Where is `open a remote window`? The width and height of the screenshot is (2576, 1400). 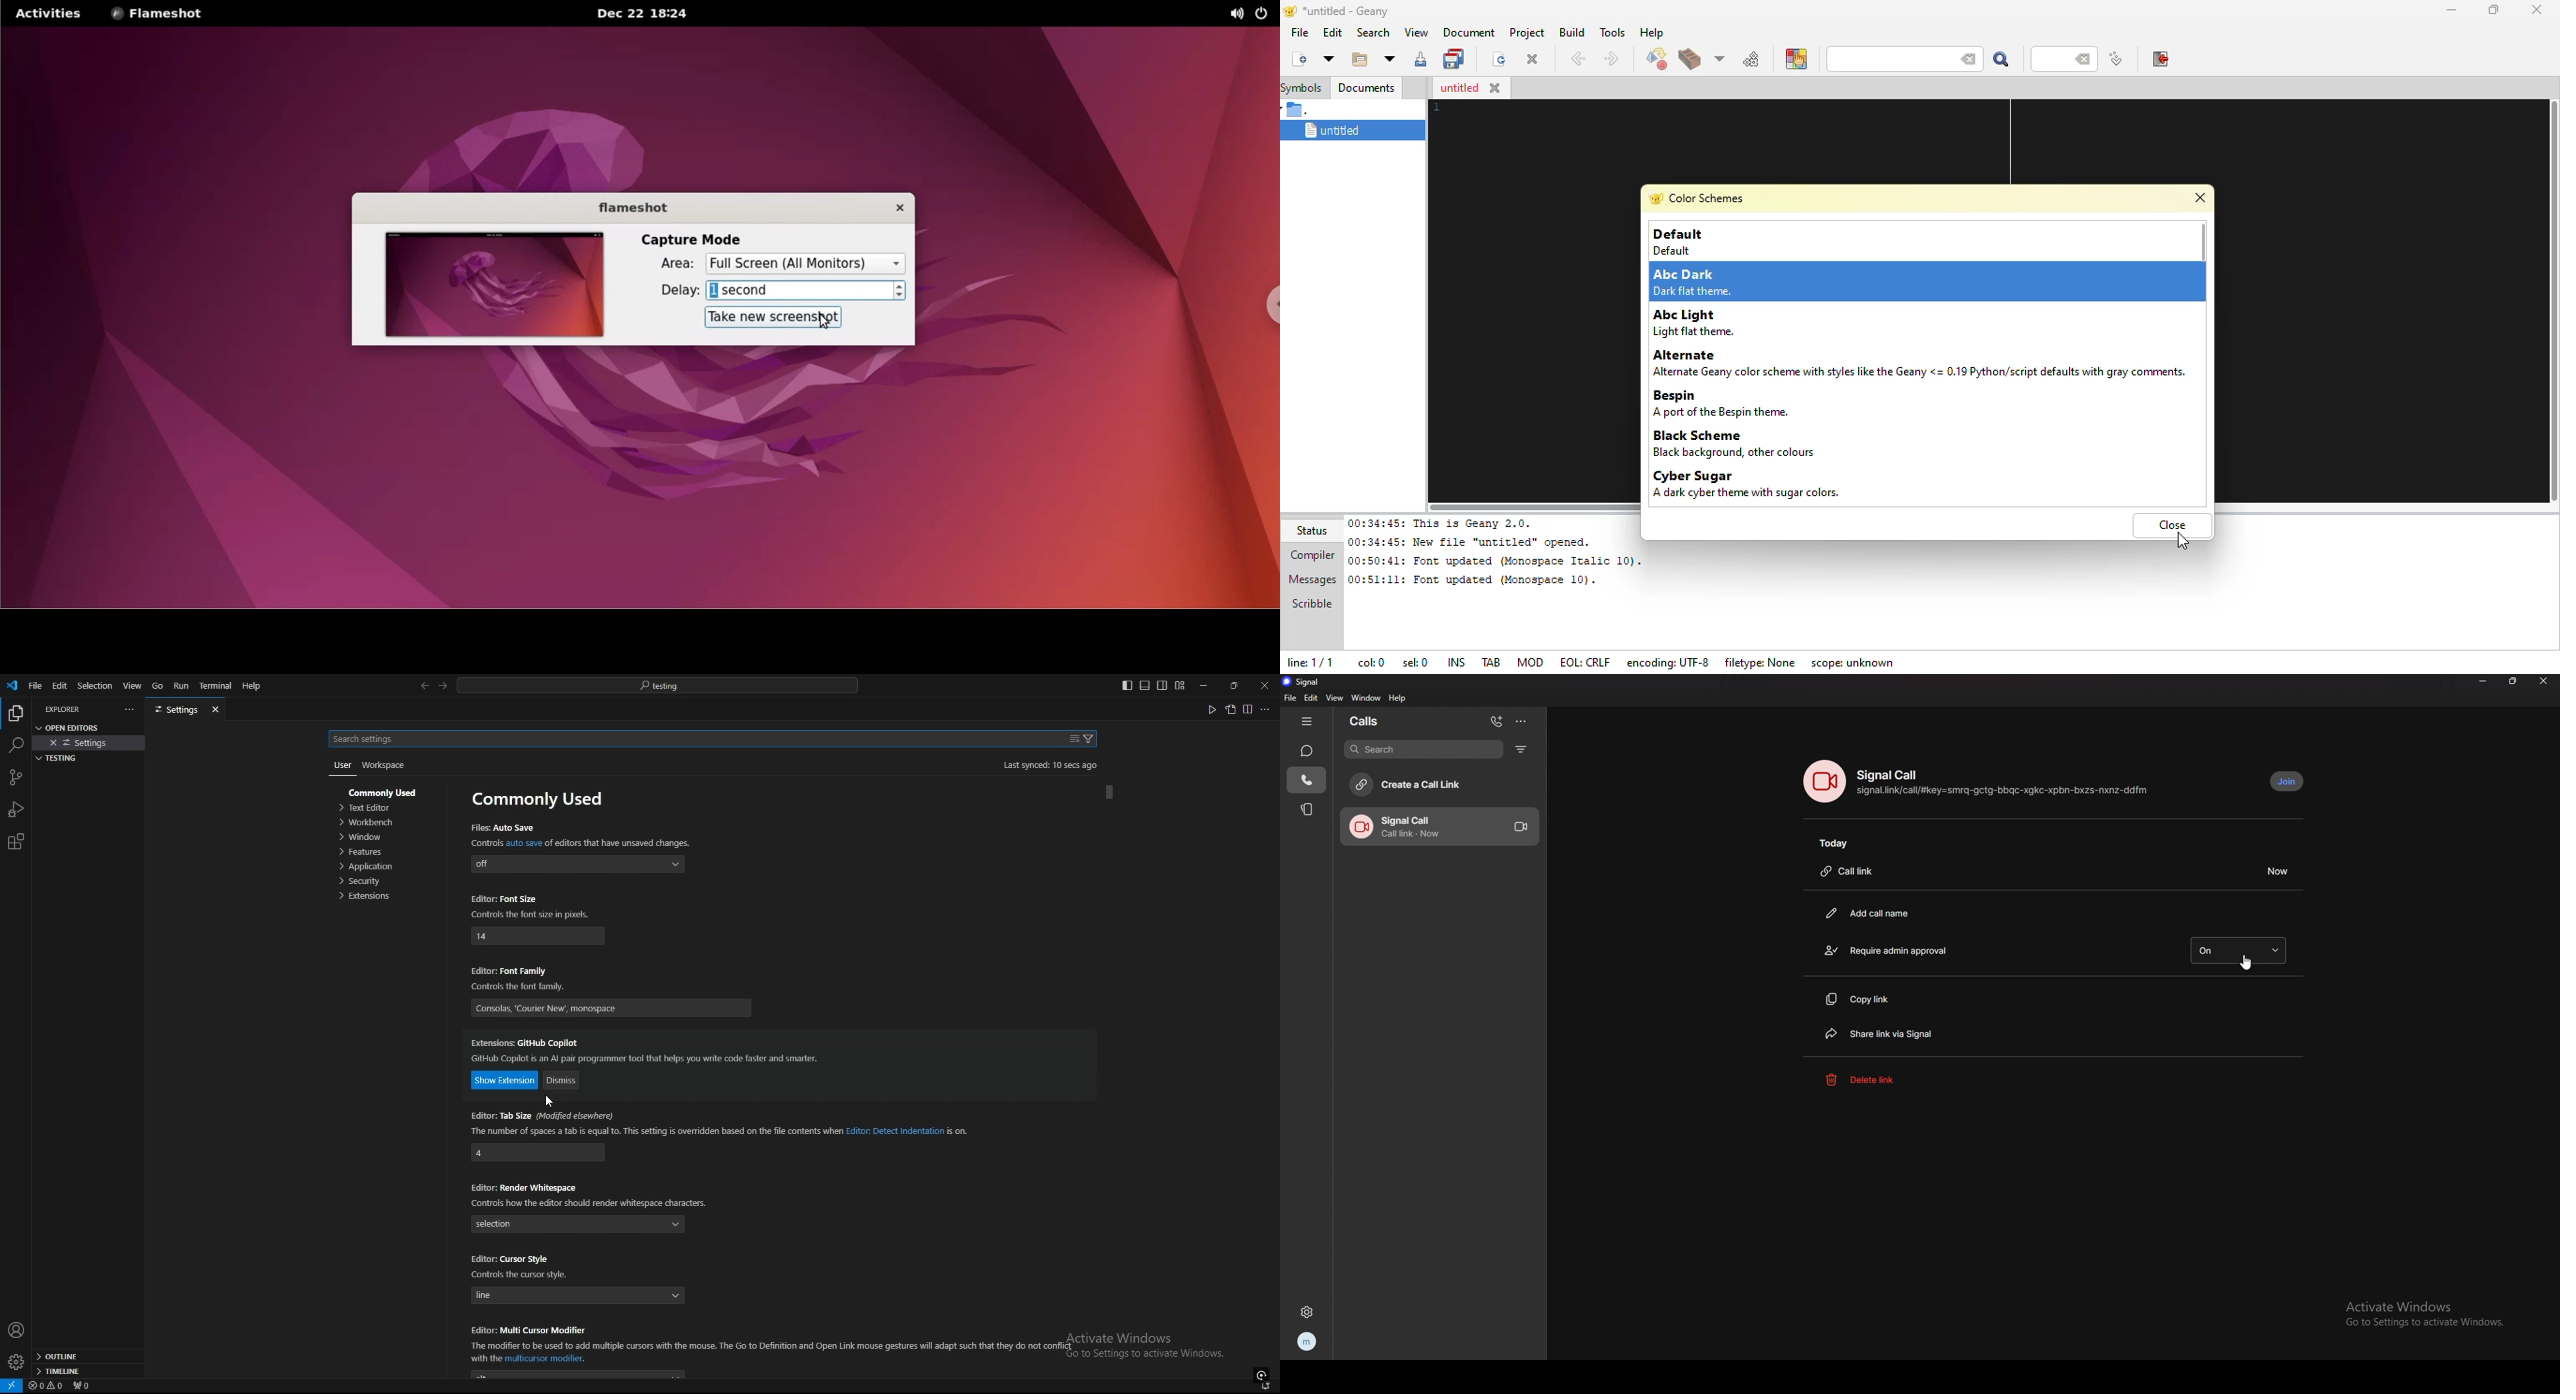 open a remote window is located at coordinates (12, 1386).